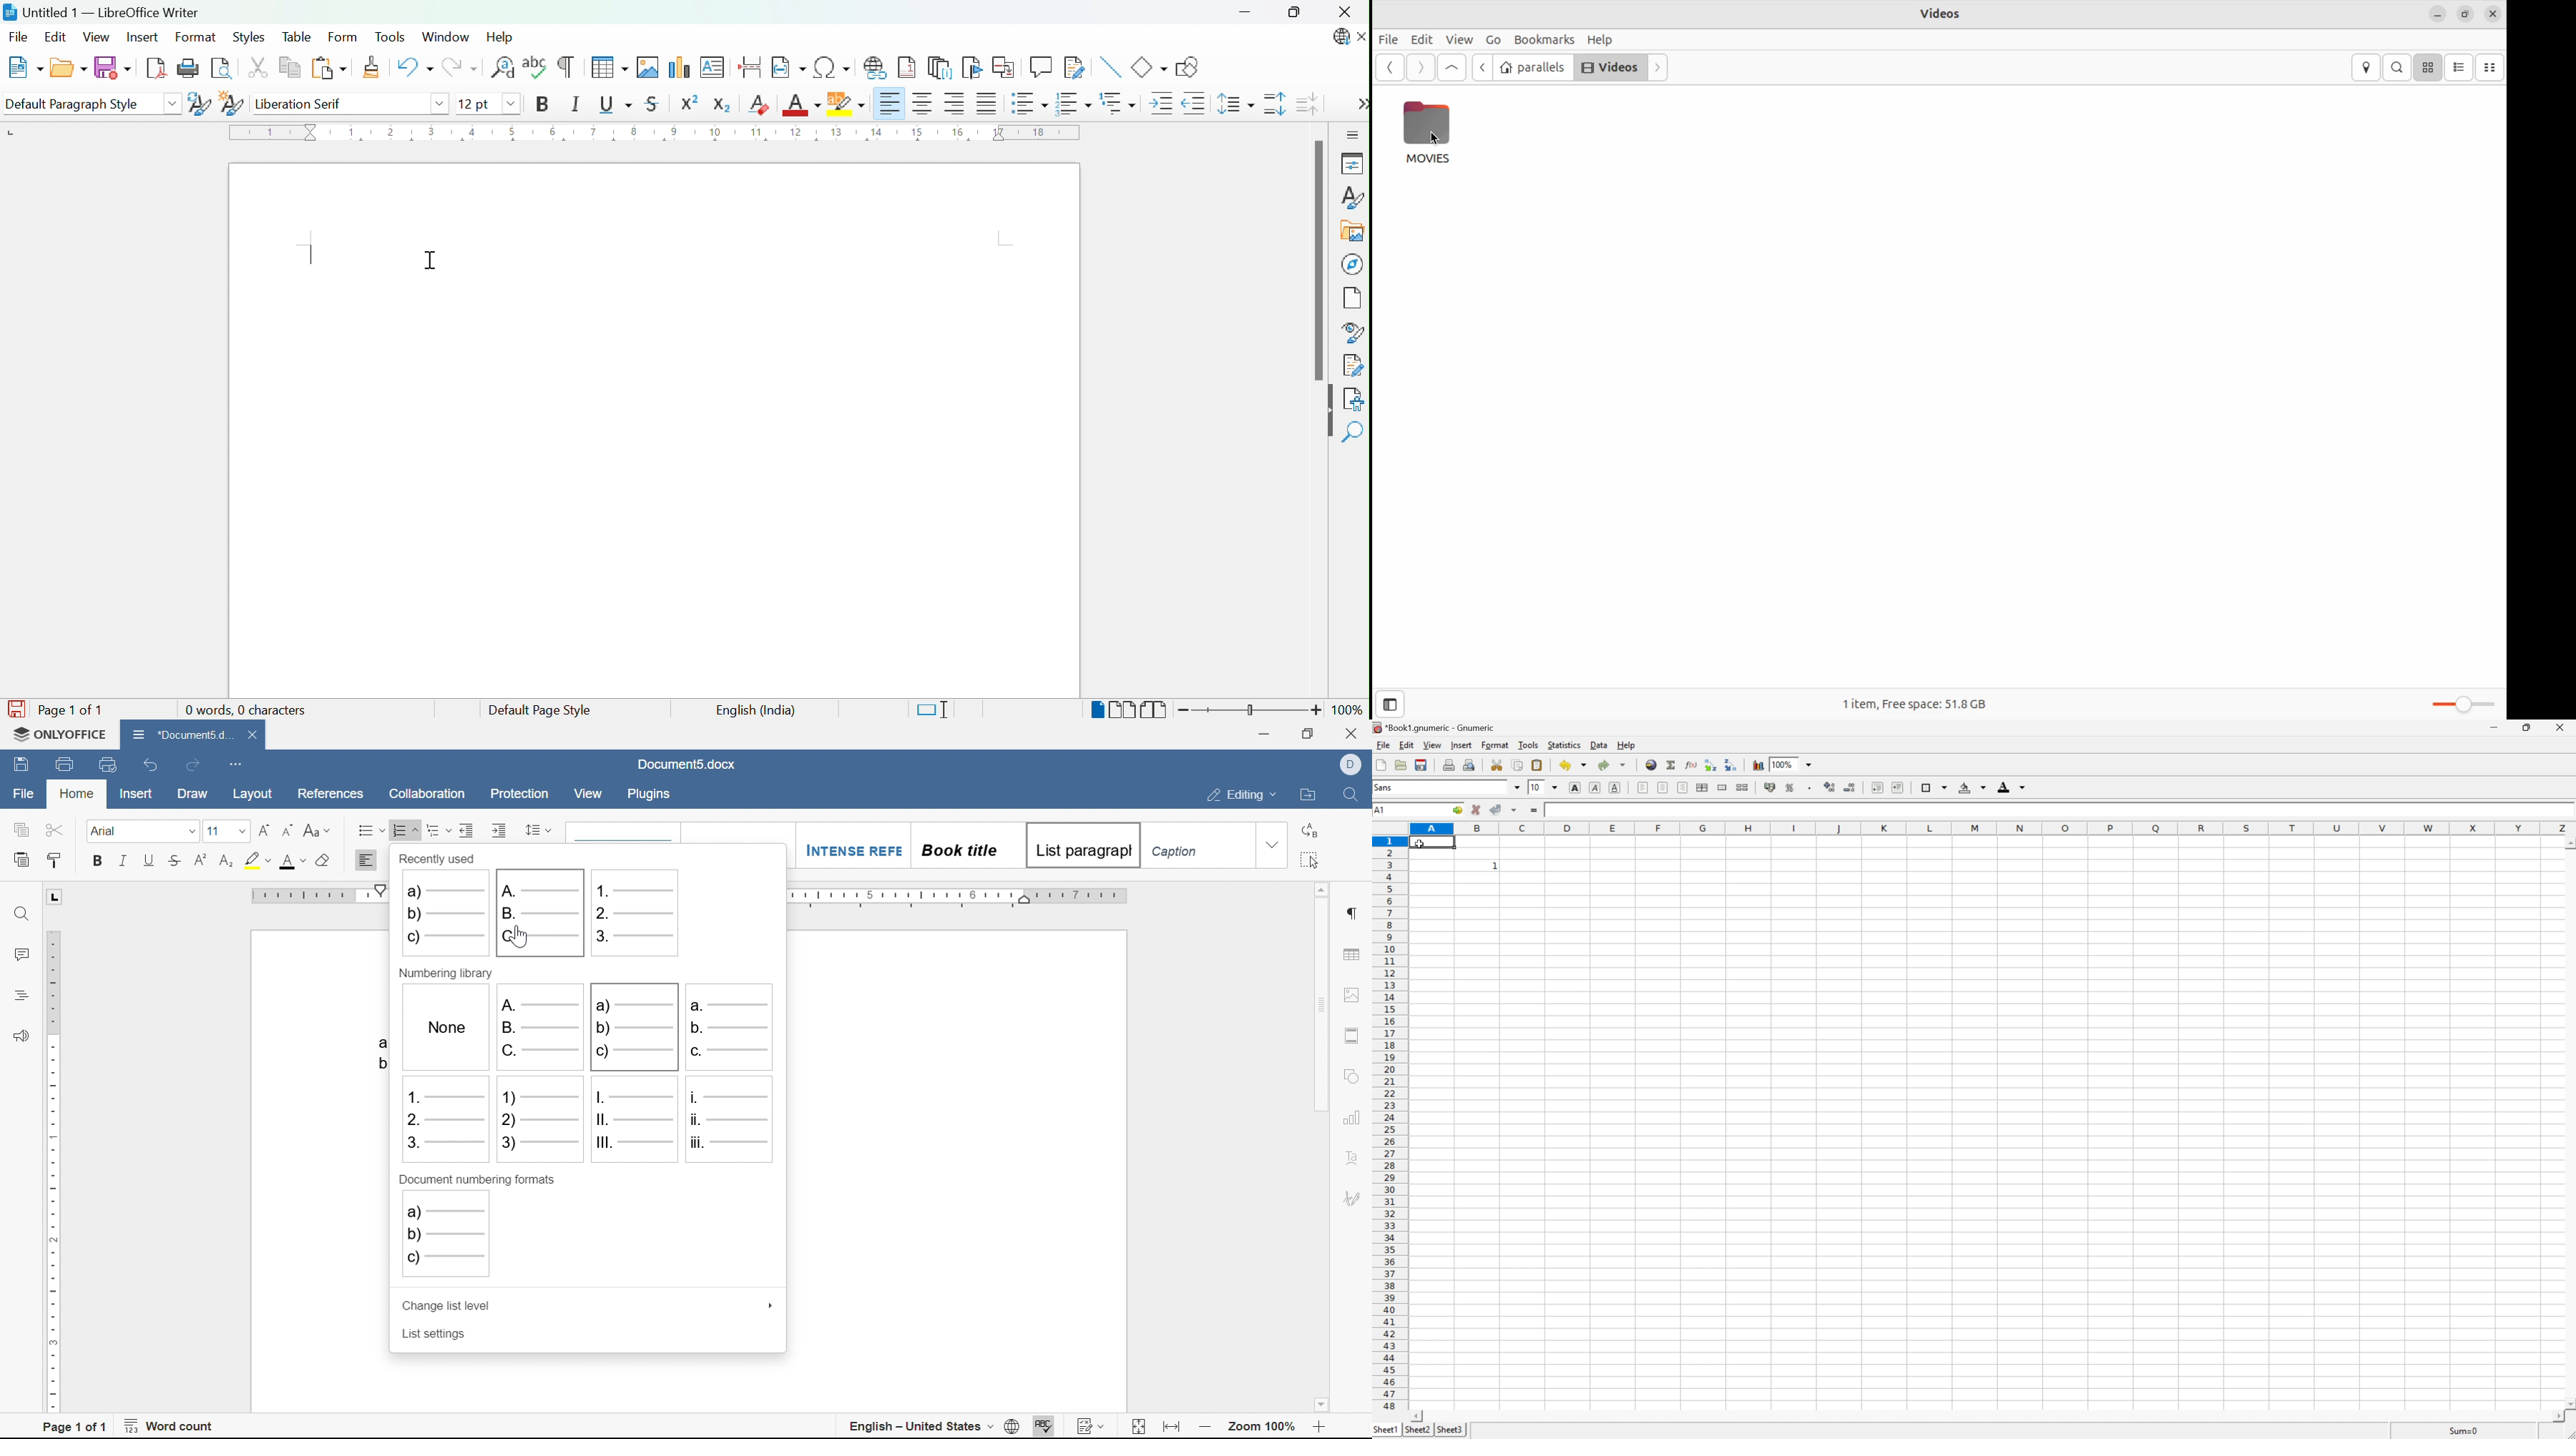 This screenshot has height=1456, width=2576. What do you see at coordinates (1613, 765) in the screenshot?
I see `redo` at bounding box center [1613, 765].